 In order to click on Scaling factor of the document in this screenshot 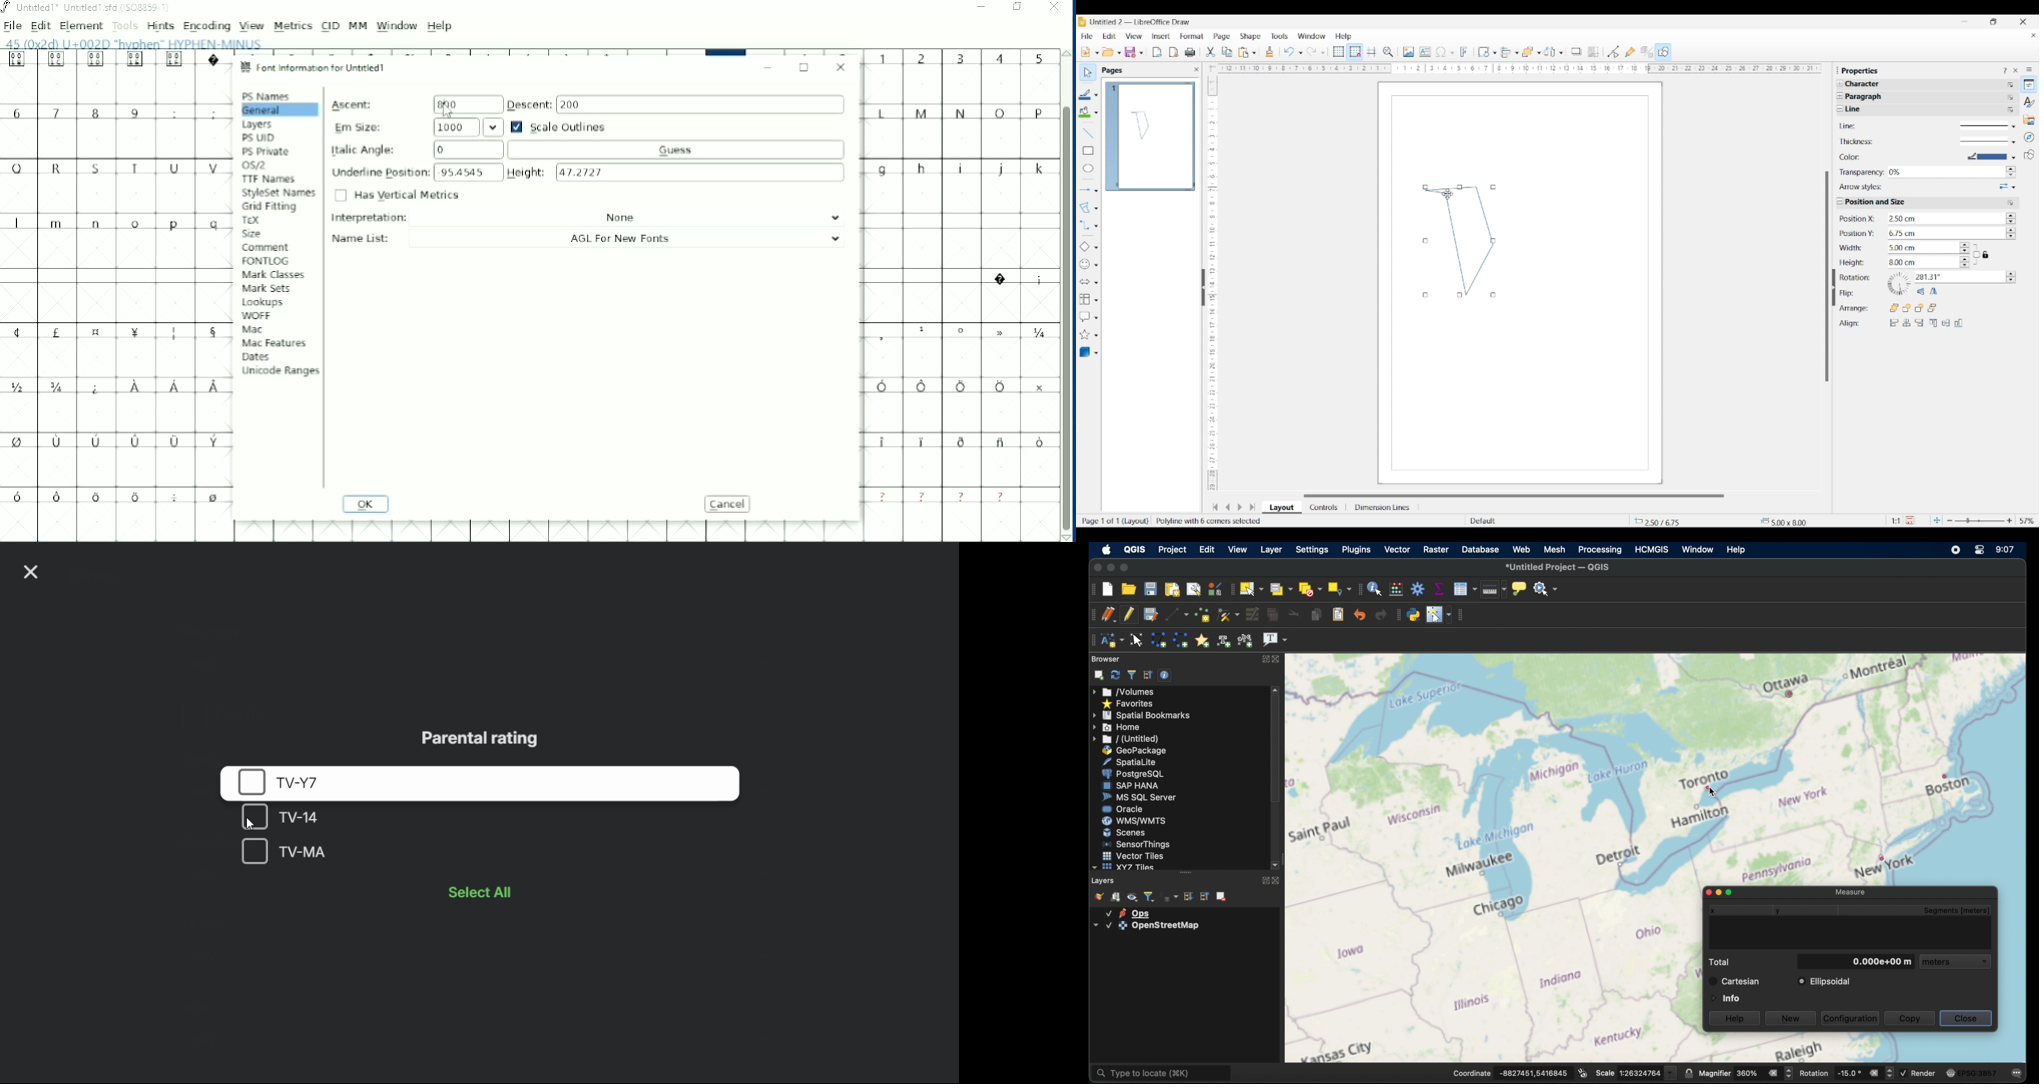, I will do `click(1897, 521)`.